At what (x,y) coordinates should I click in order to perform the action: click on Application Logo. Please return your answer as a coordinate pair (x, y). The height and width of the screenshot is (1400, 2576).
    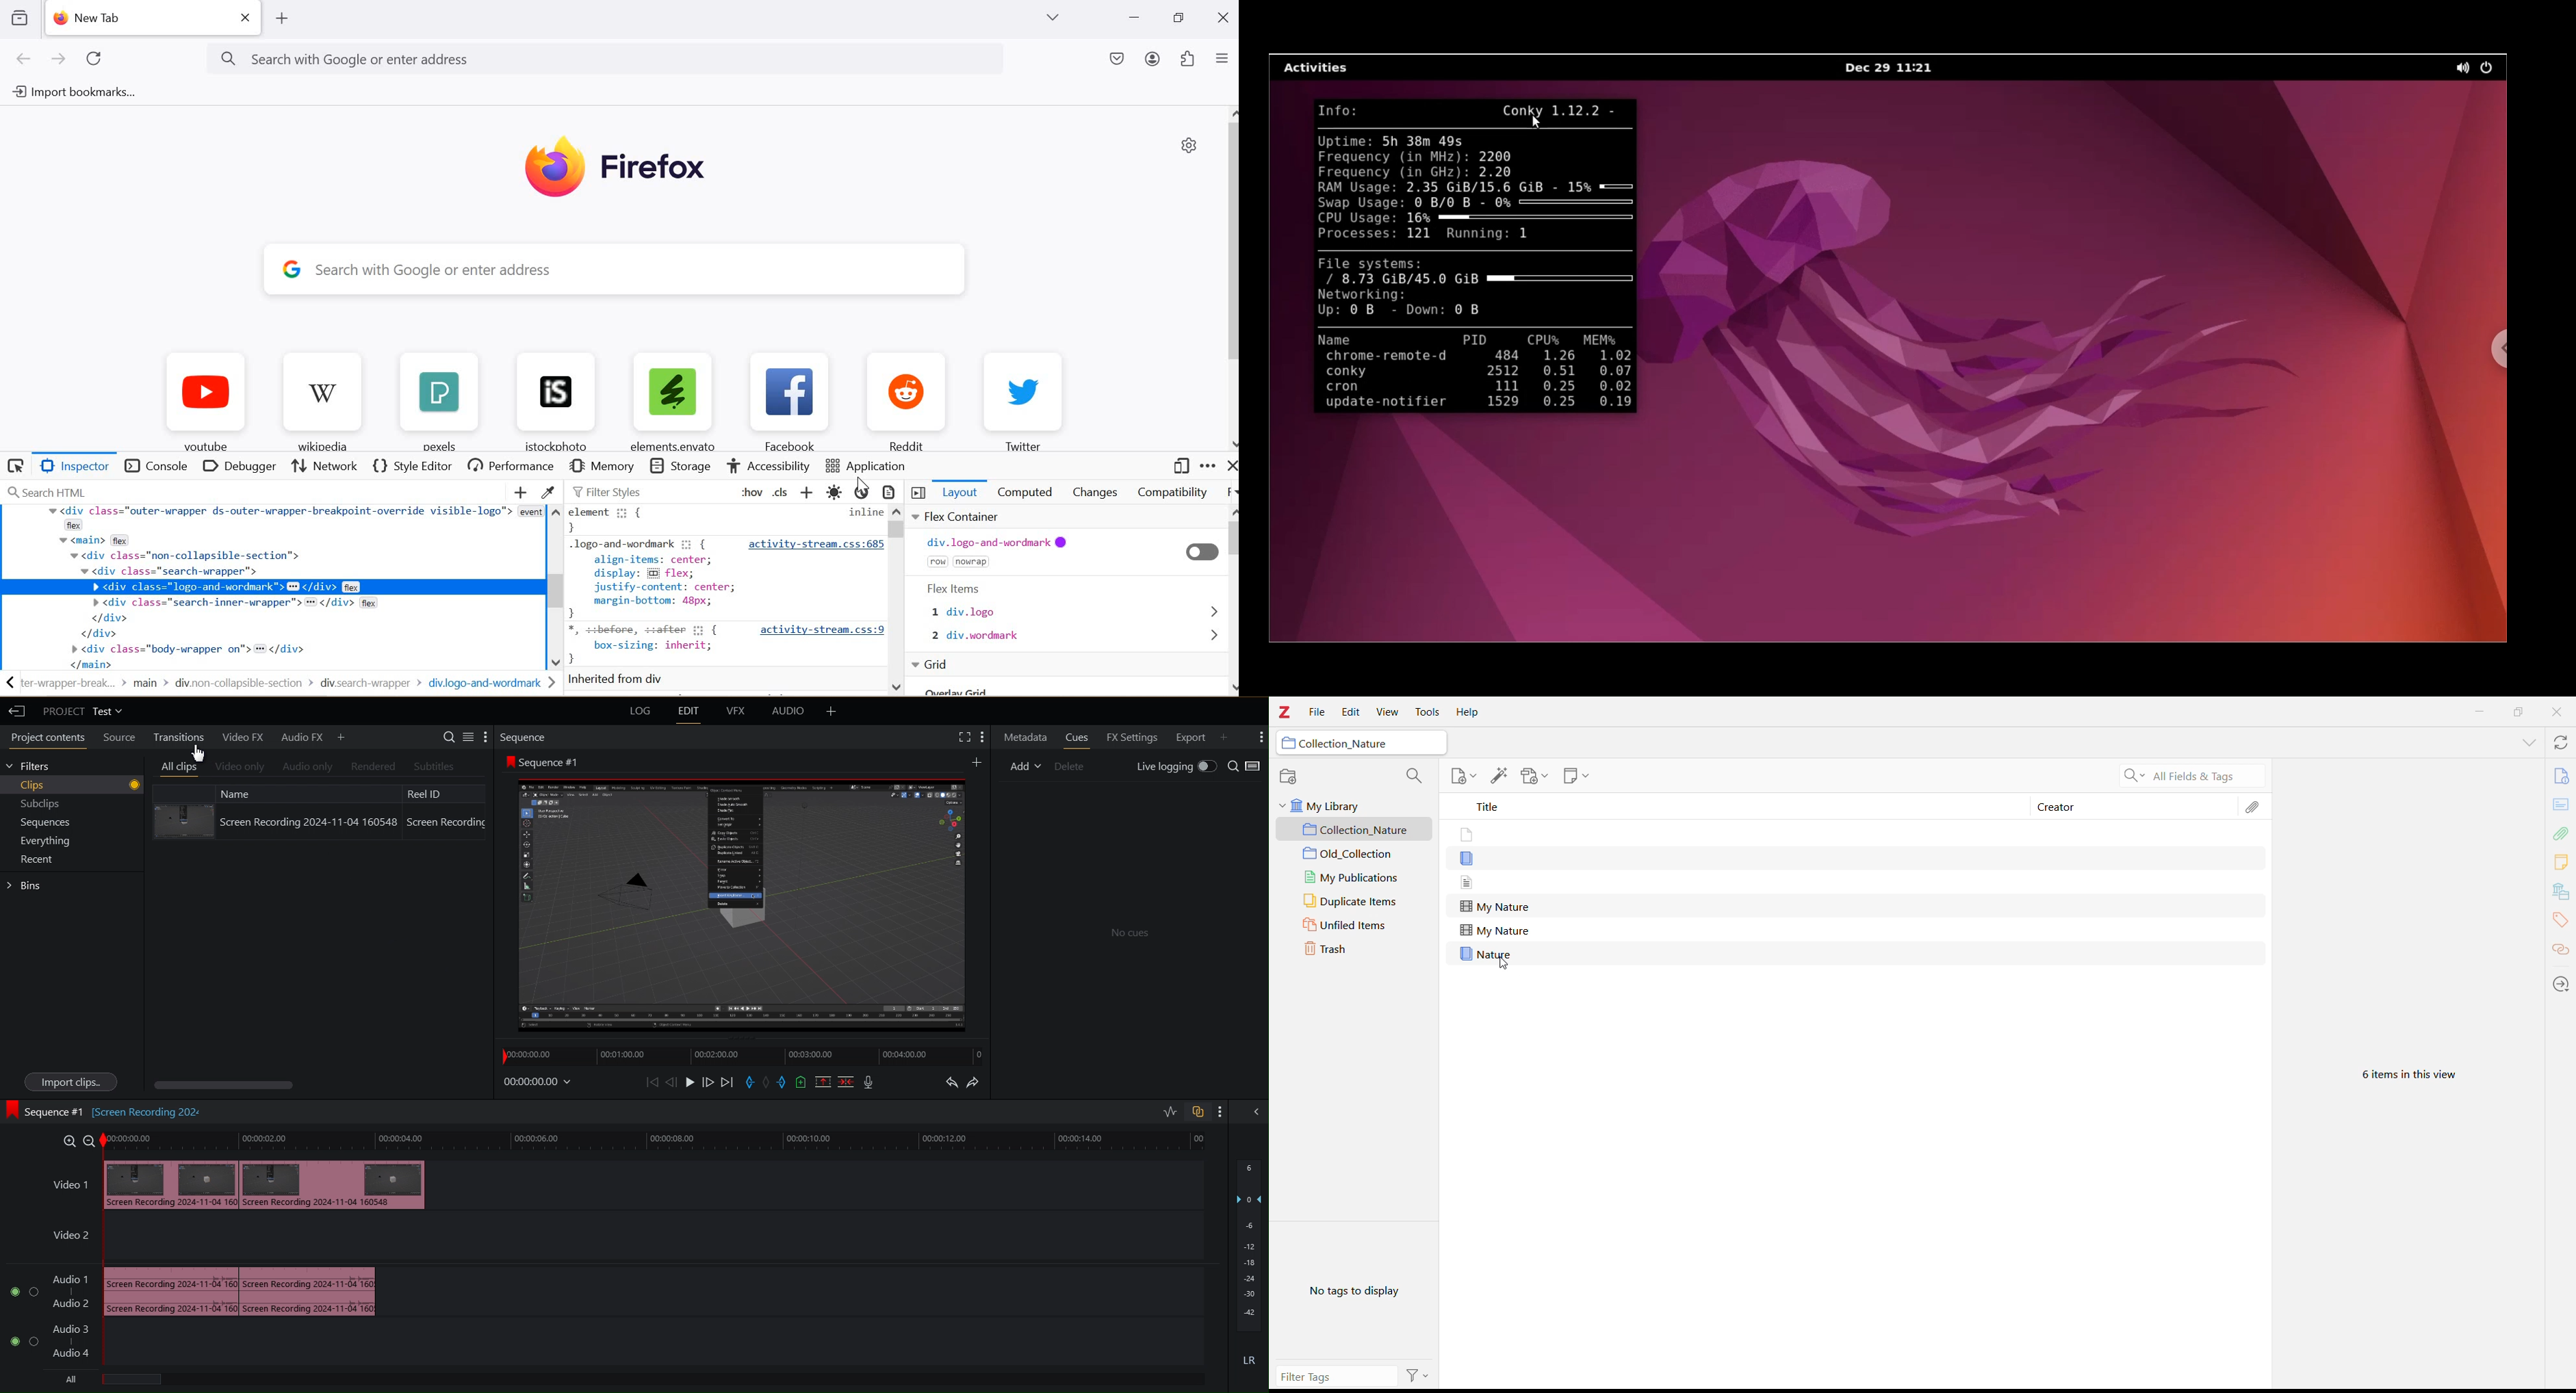
    Looking at the image, I should click on (1284, 714).